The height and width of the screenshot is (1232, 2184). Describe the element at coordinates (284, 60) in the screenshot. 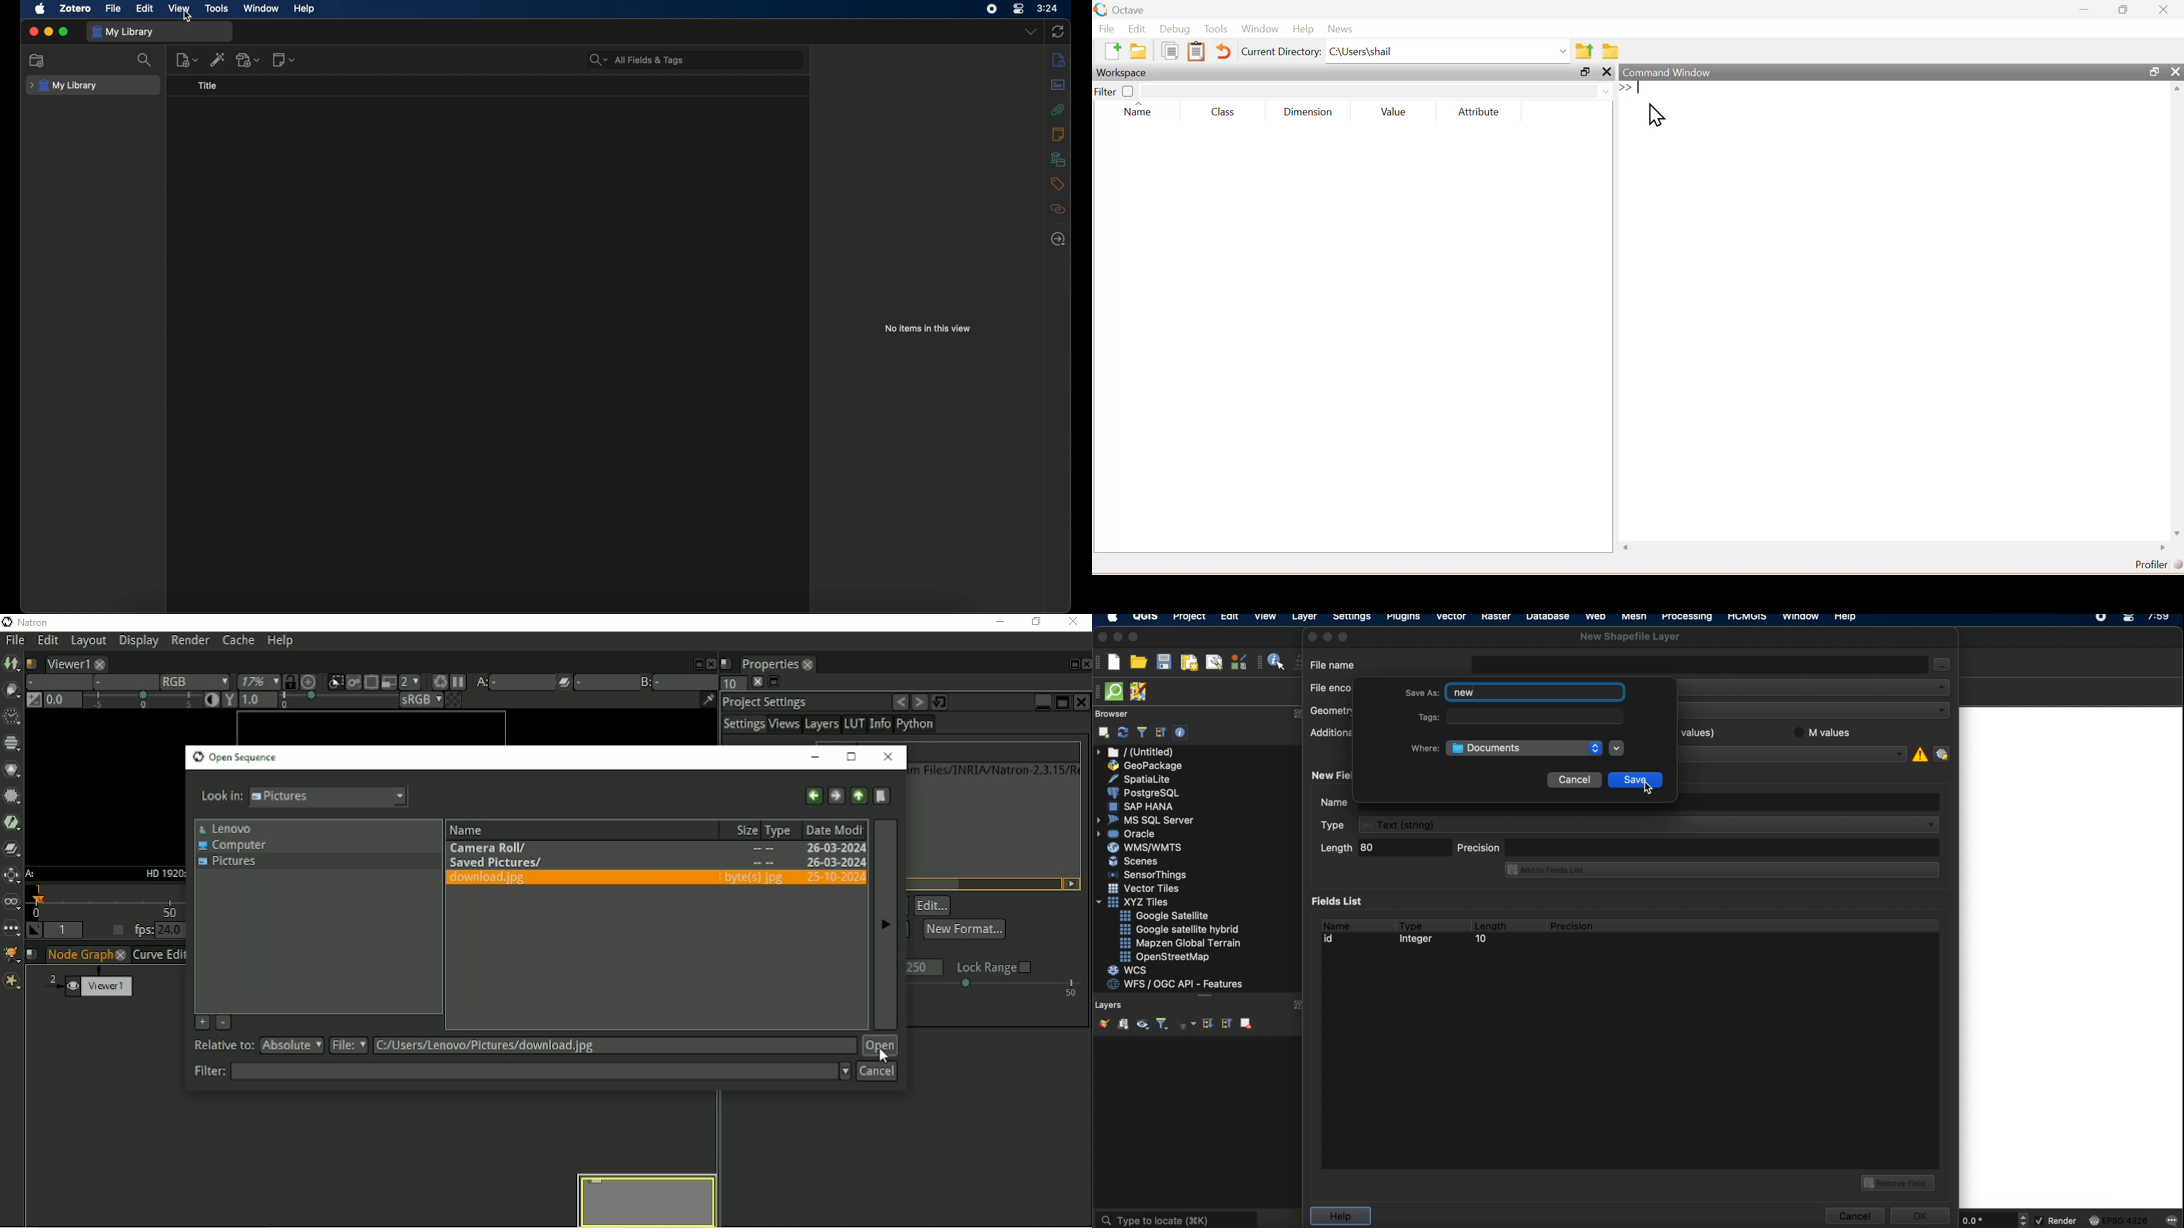

I see `new note` at that location.